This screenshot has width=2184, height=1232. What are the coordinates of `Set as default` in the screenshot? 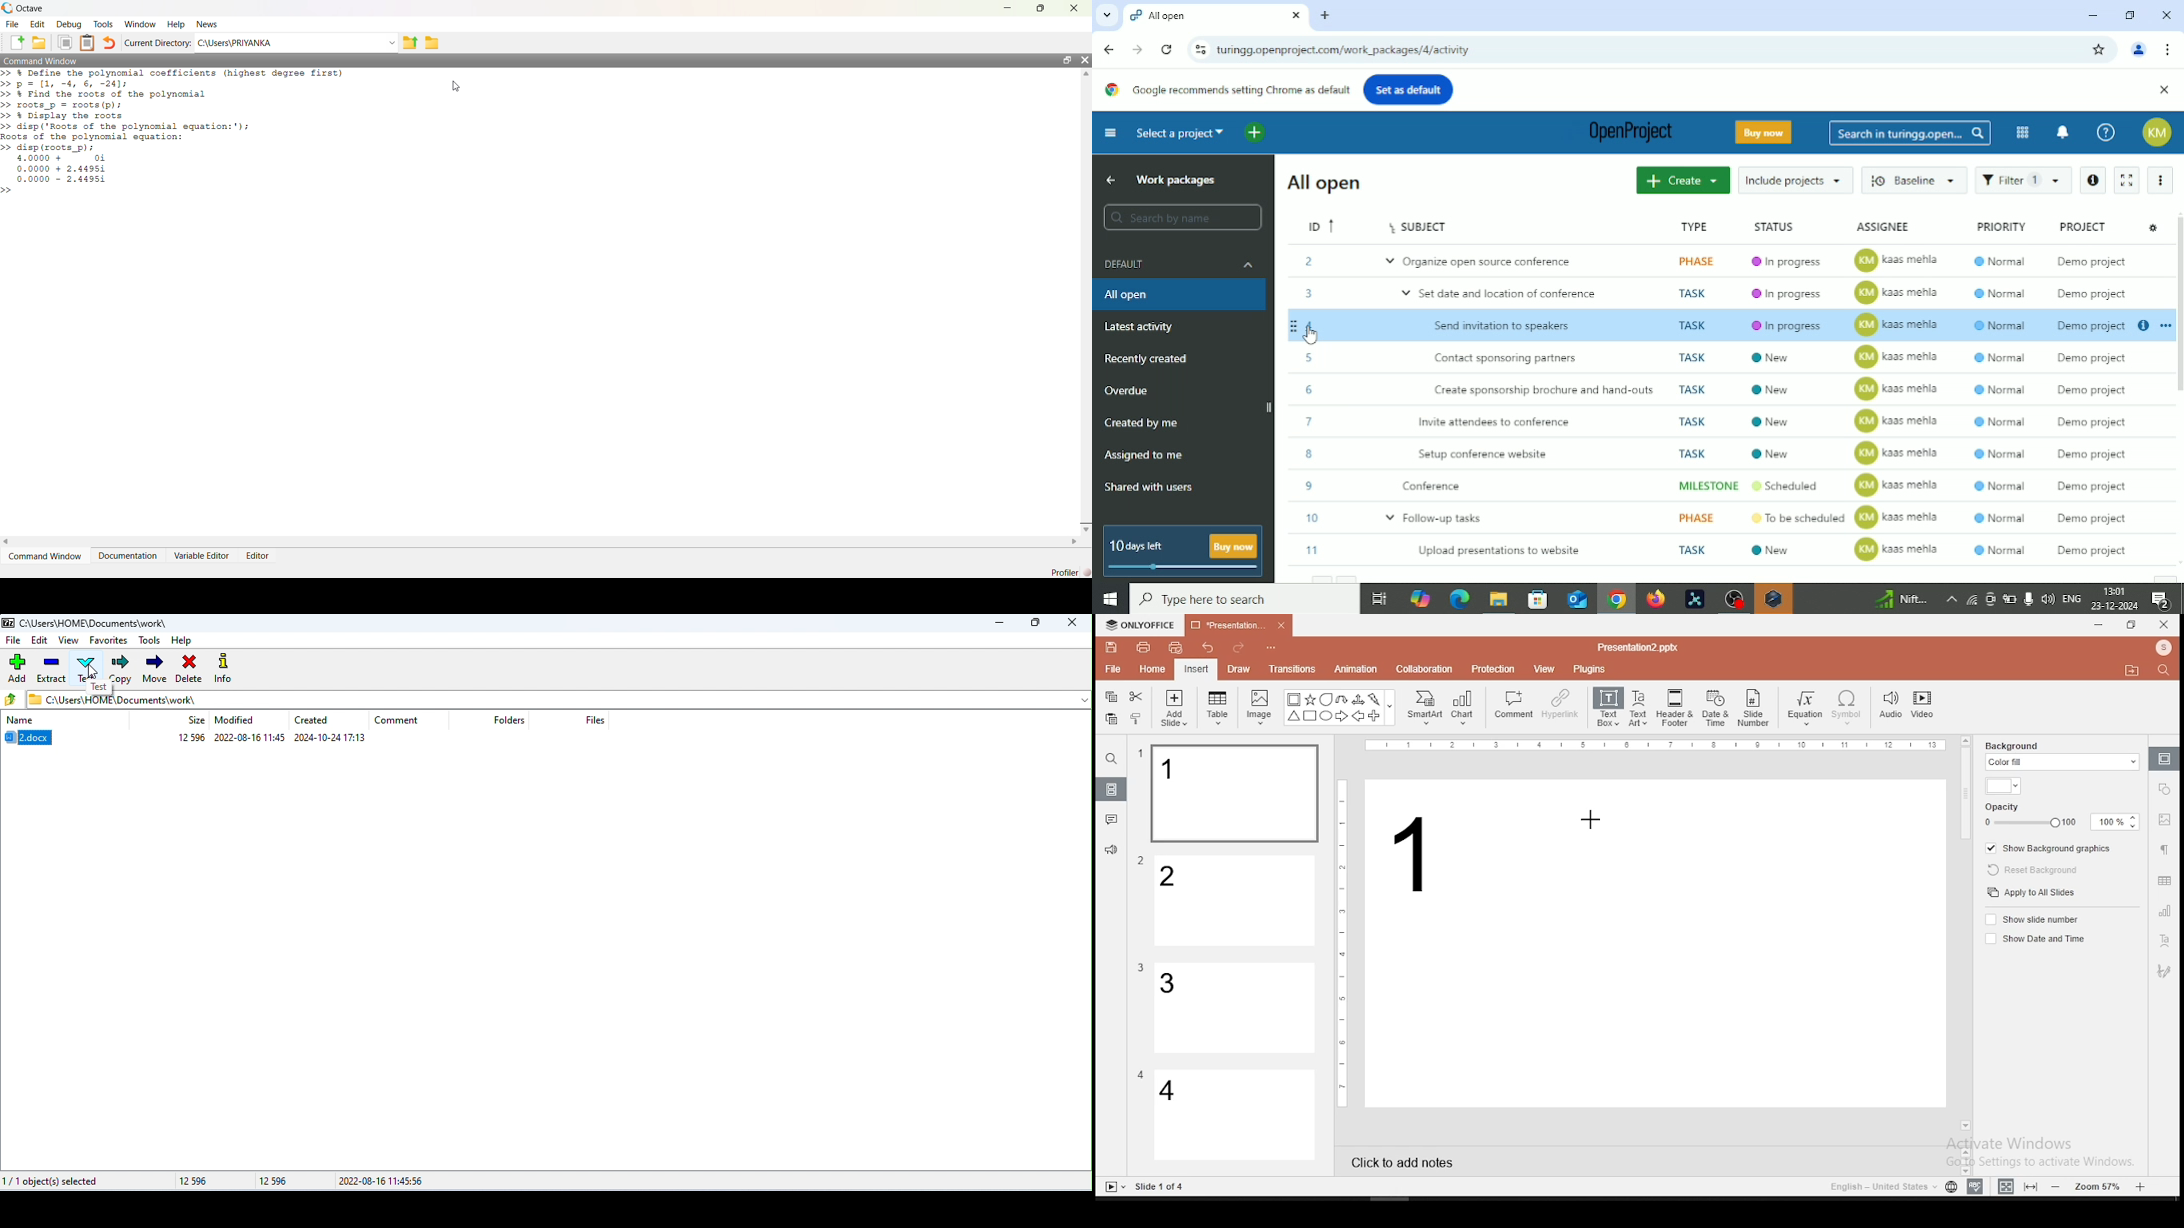 It's located at (1408, 89).